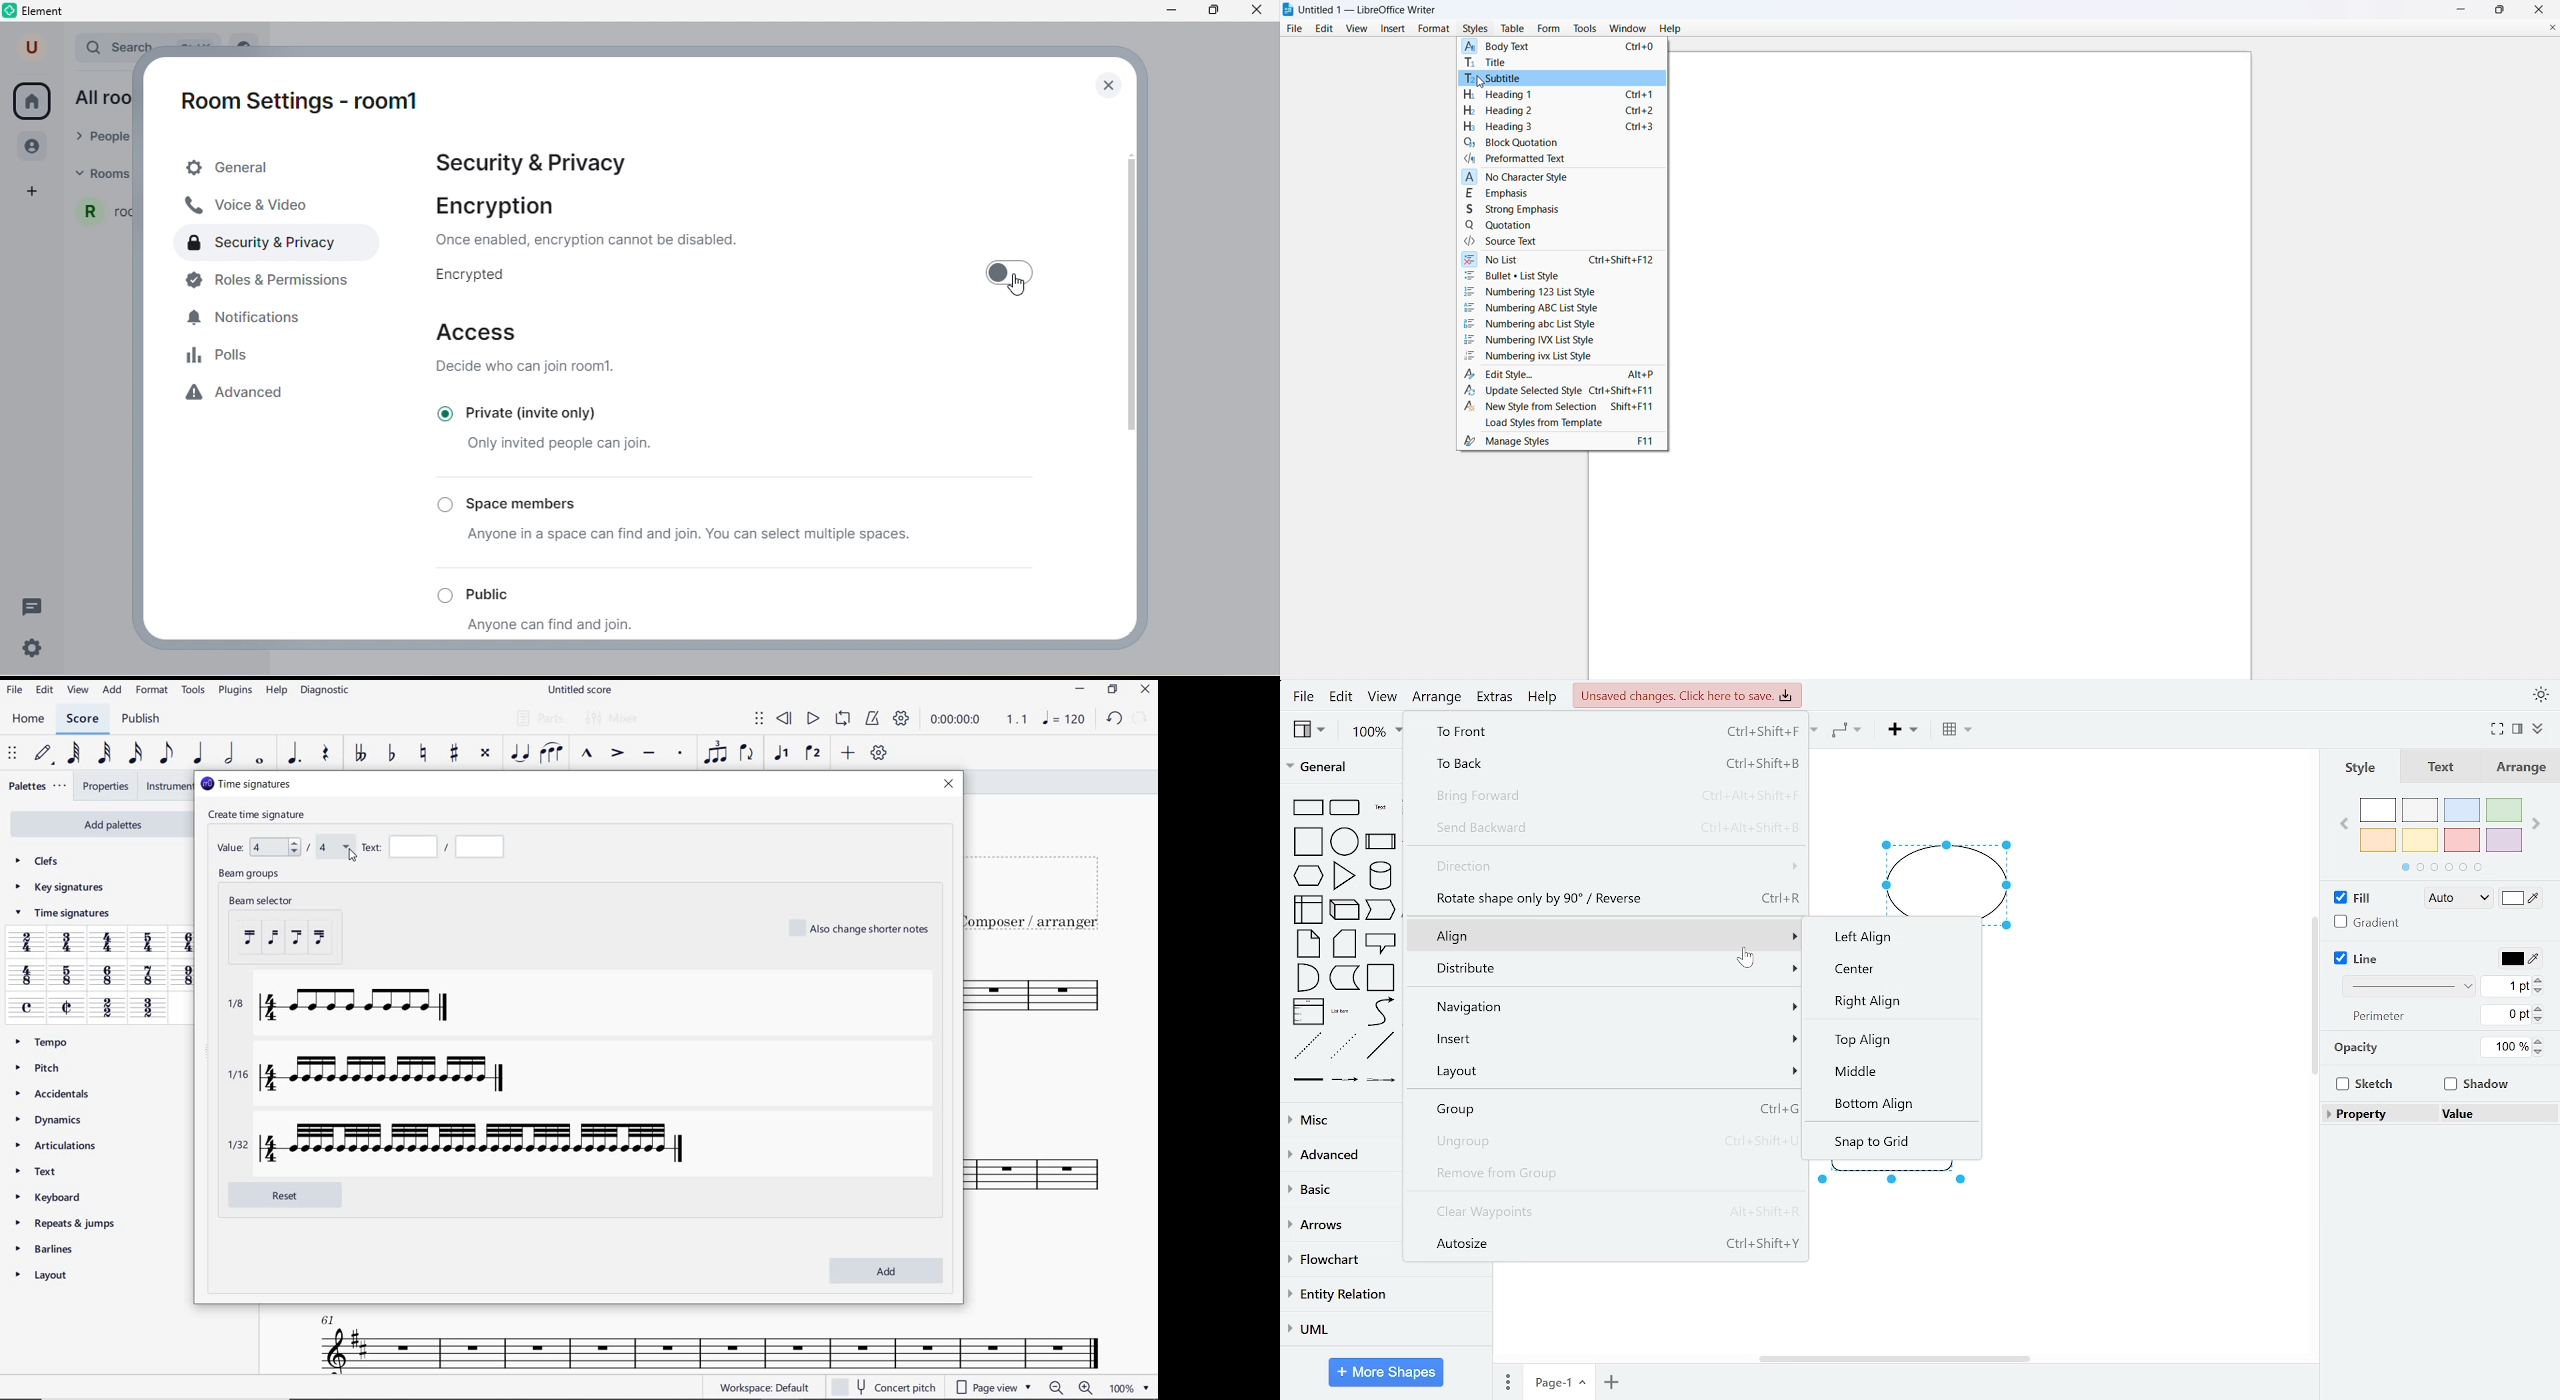 The width and height of the screenshot is (2576, 1400). I want to click on LAYOUT, so click(46, 1274).